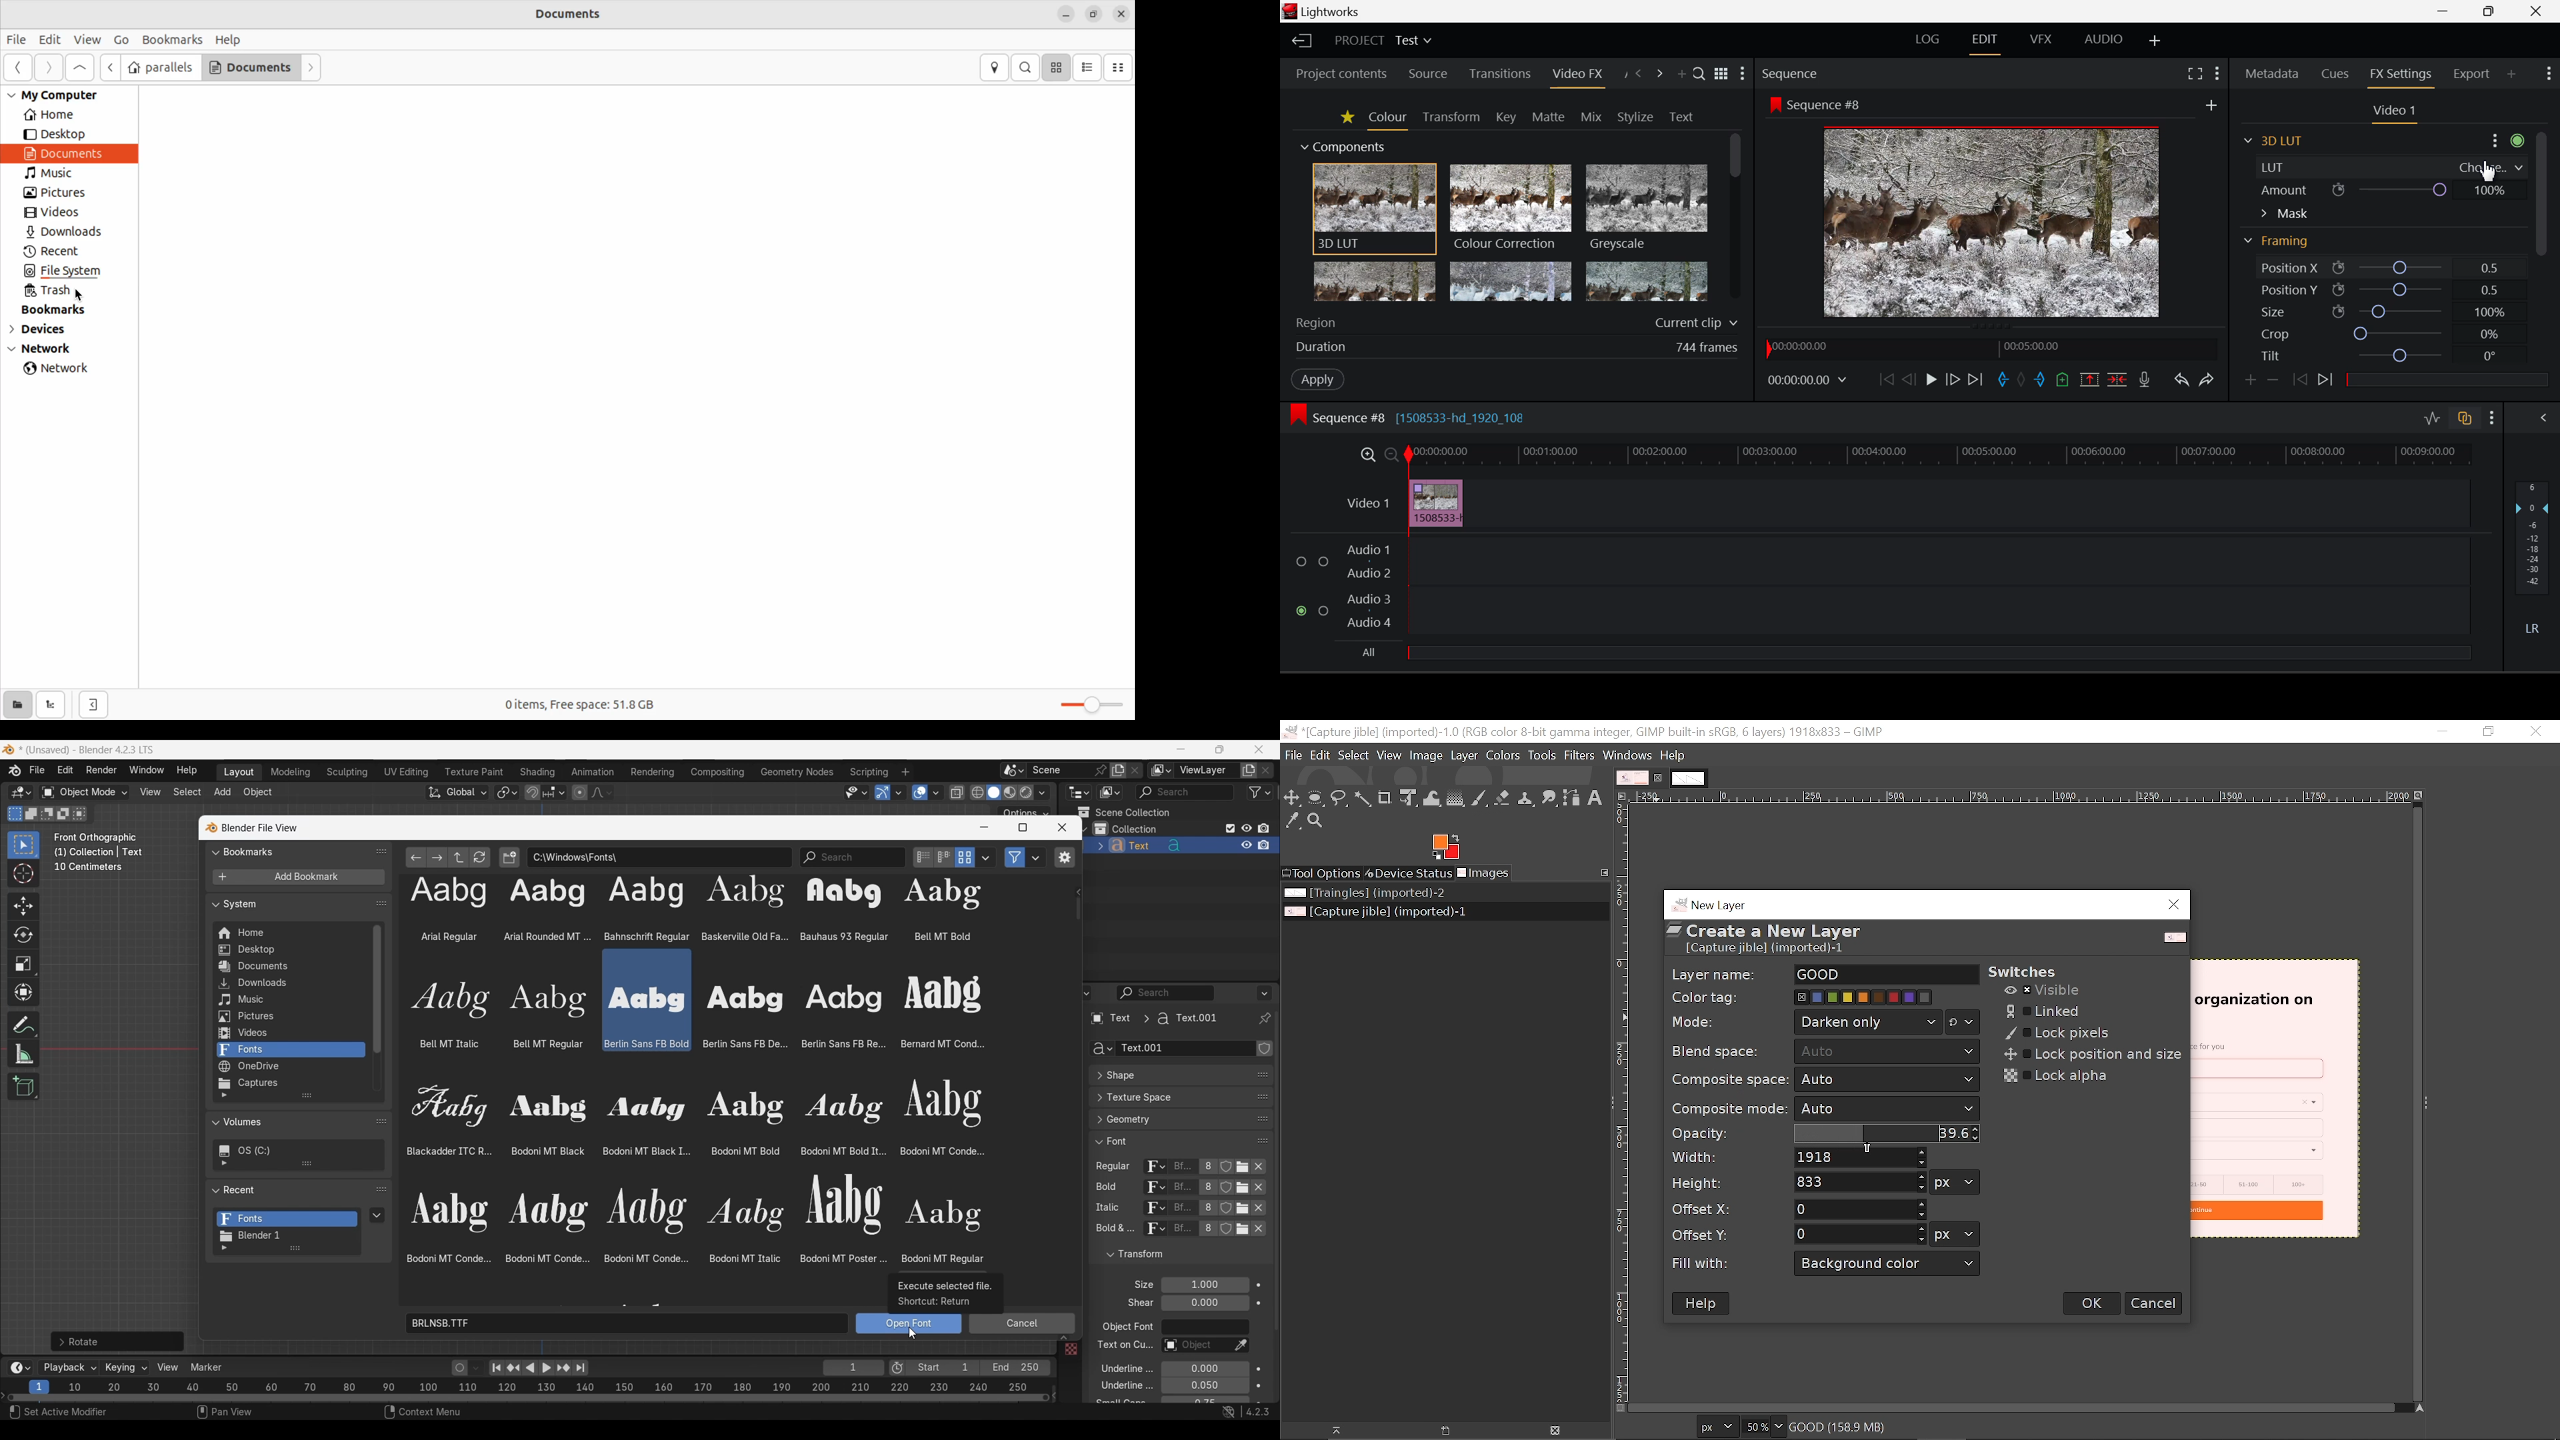  Describe the element at coordinates (579, 792) in the screenshot. I see `Proportional editing objects` at that location.